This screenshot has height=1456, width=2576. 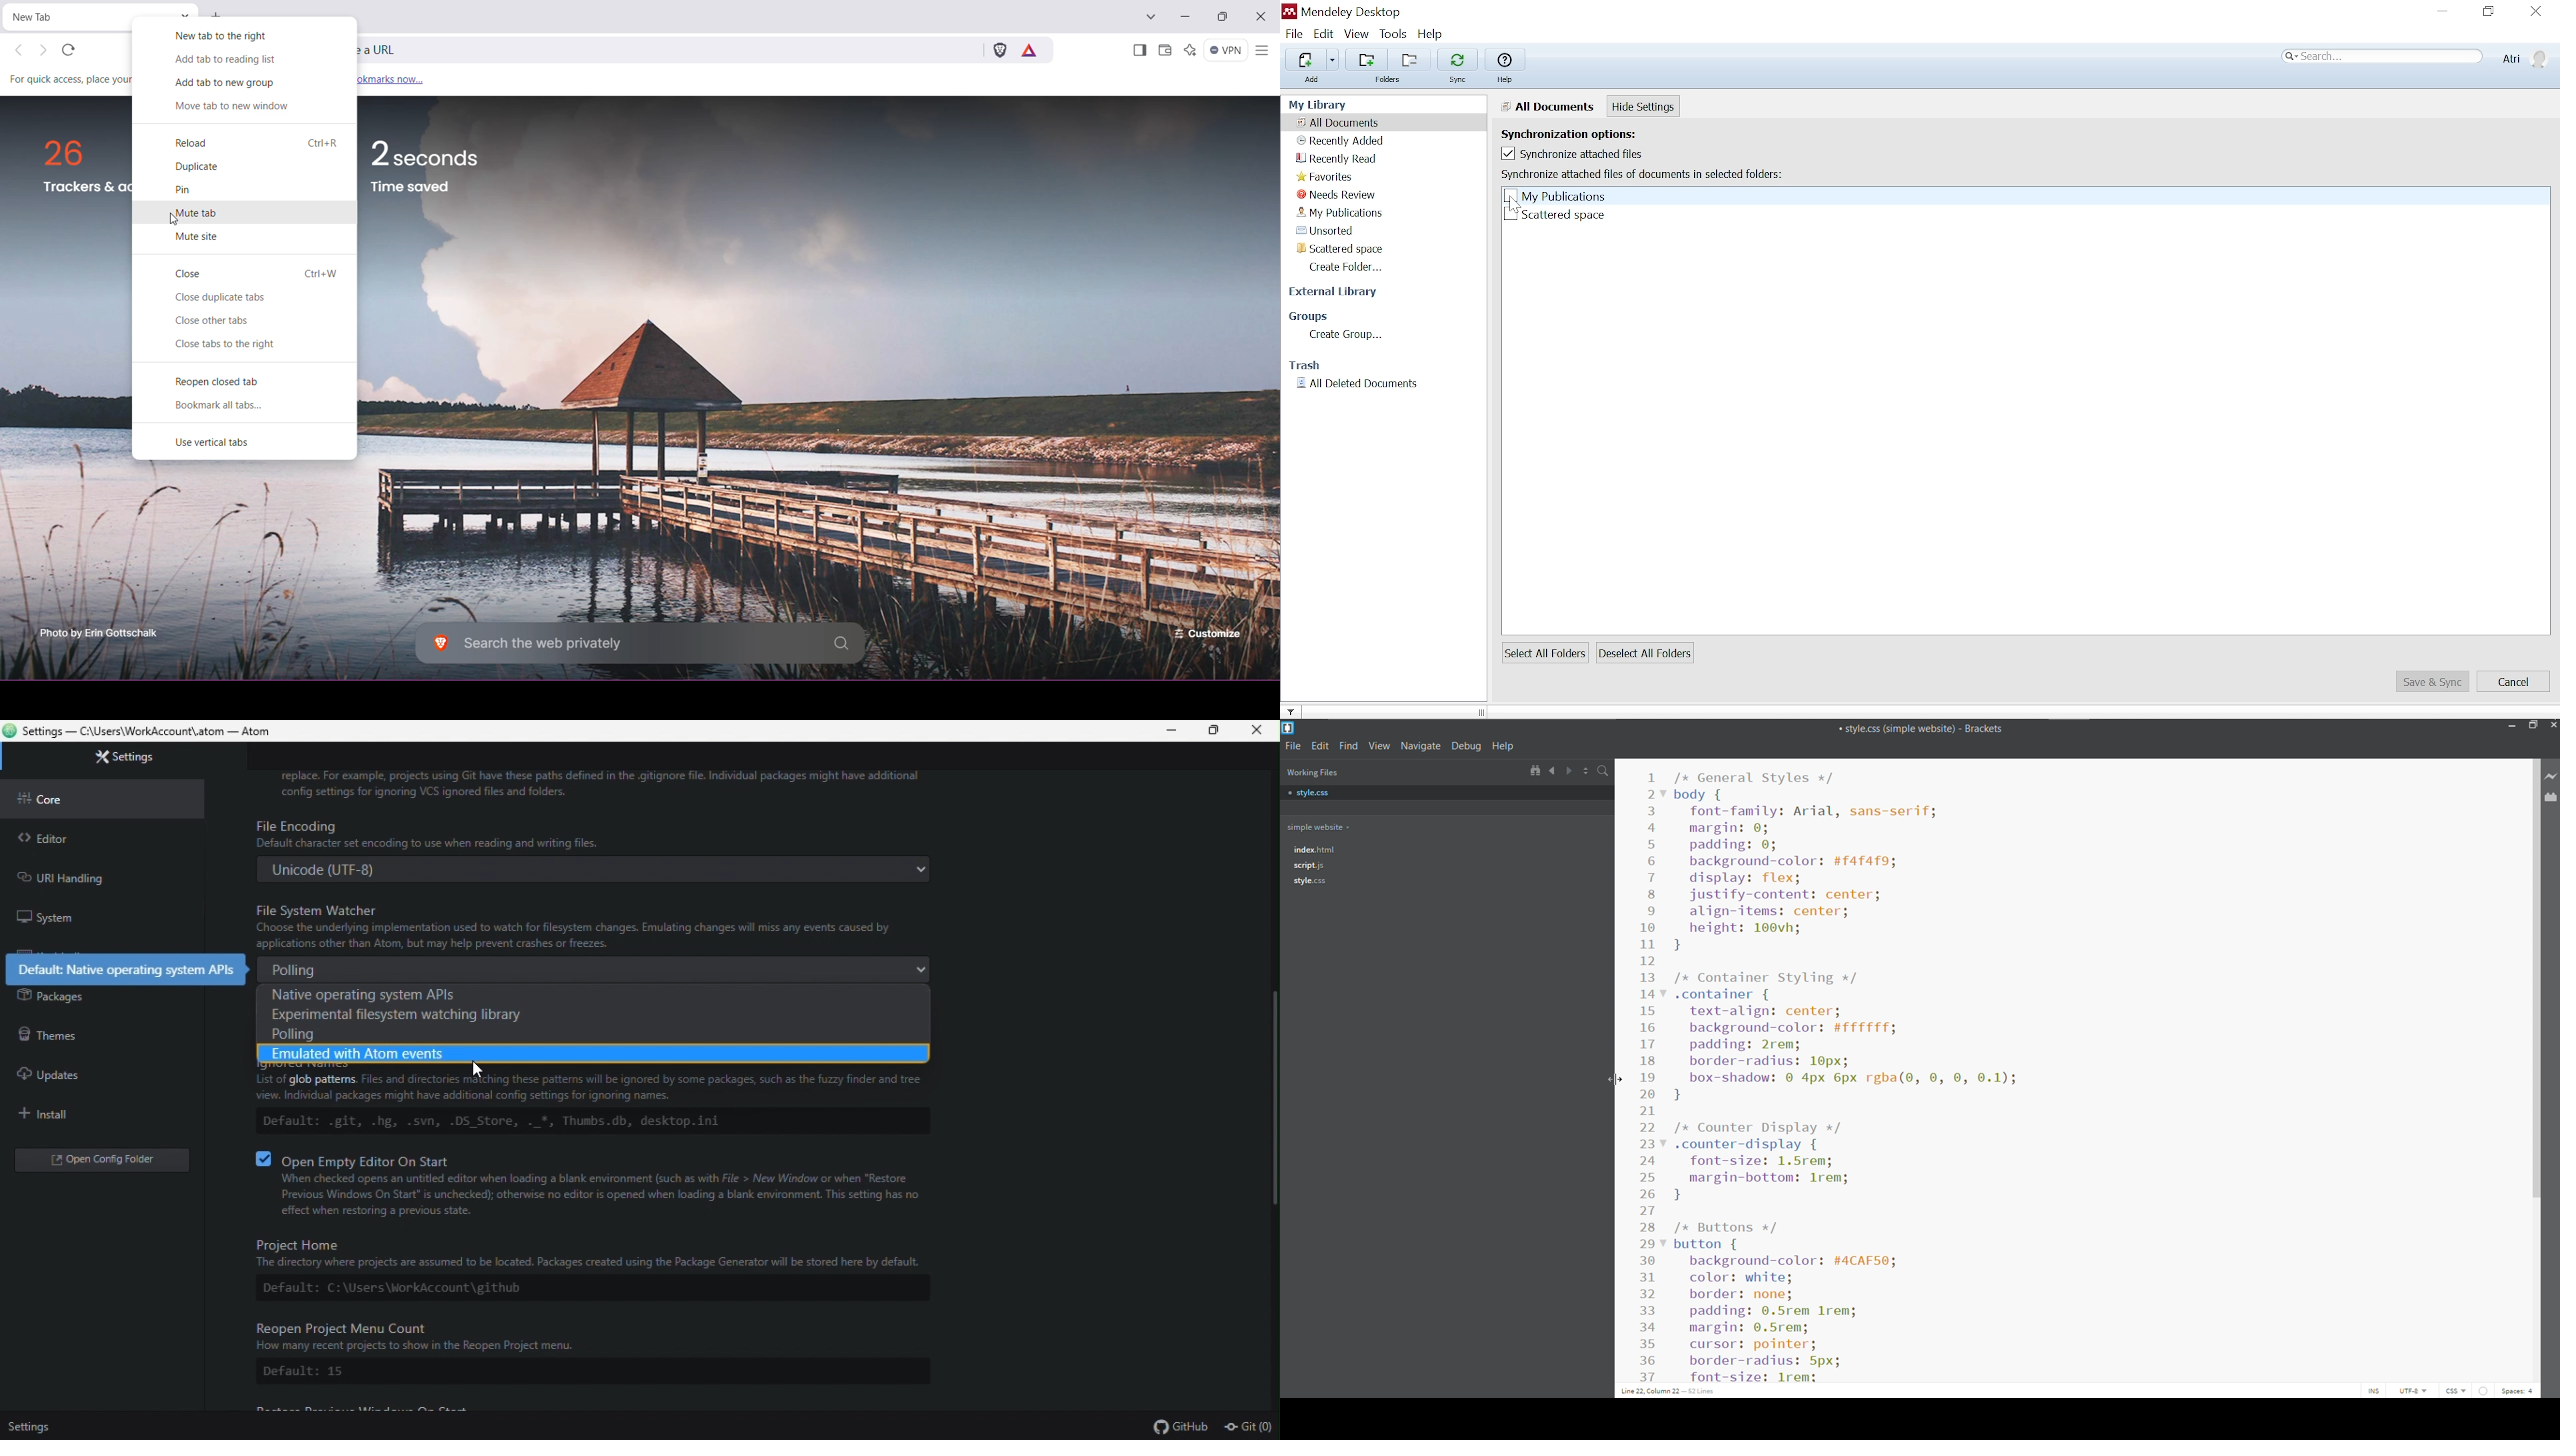 I want to click on Default characte set encoding to use when reading and writing files., so click(x=565, y=833).